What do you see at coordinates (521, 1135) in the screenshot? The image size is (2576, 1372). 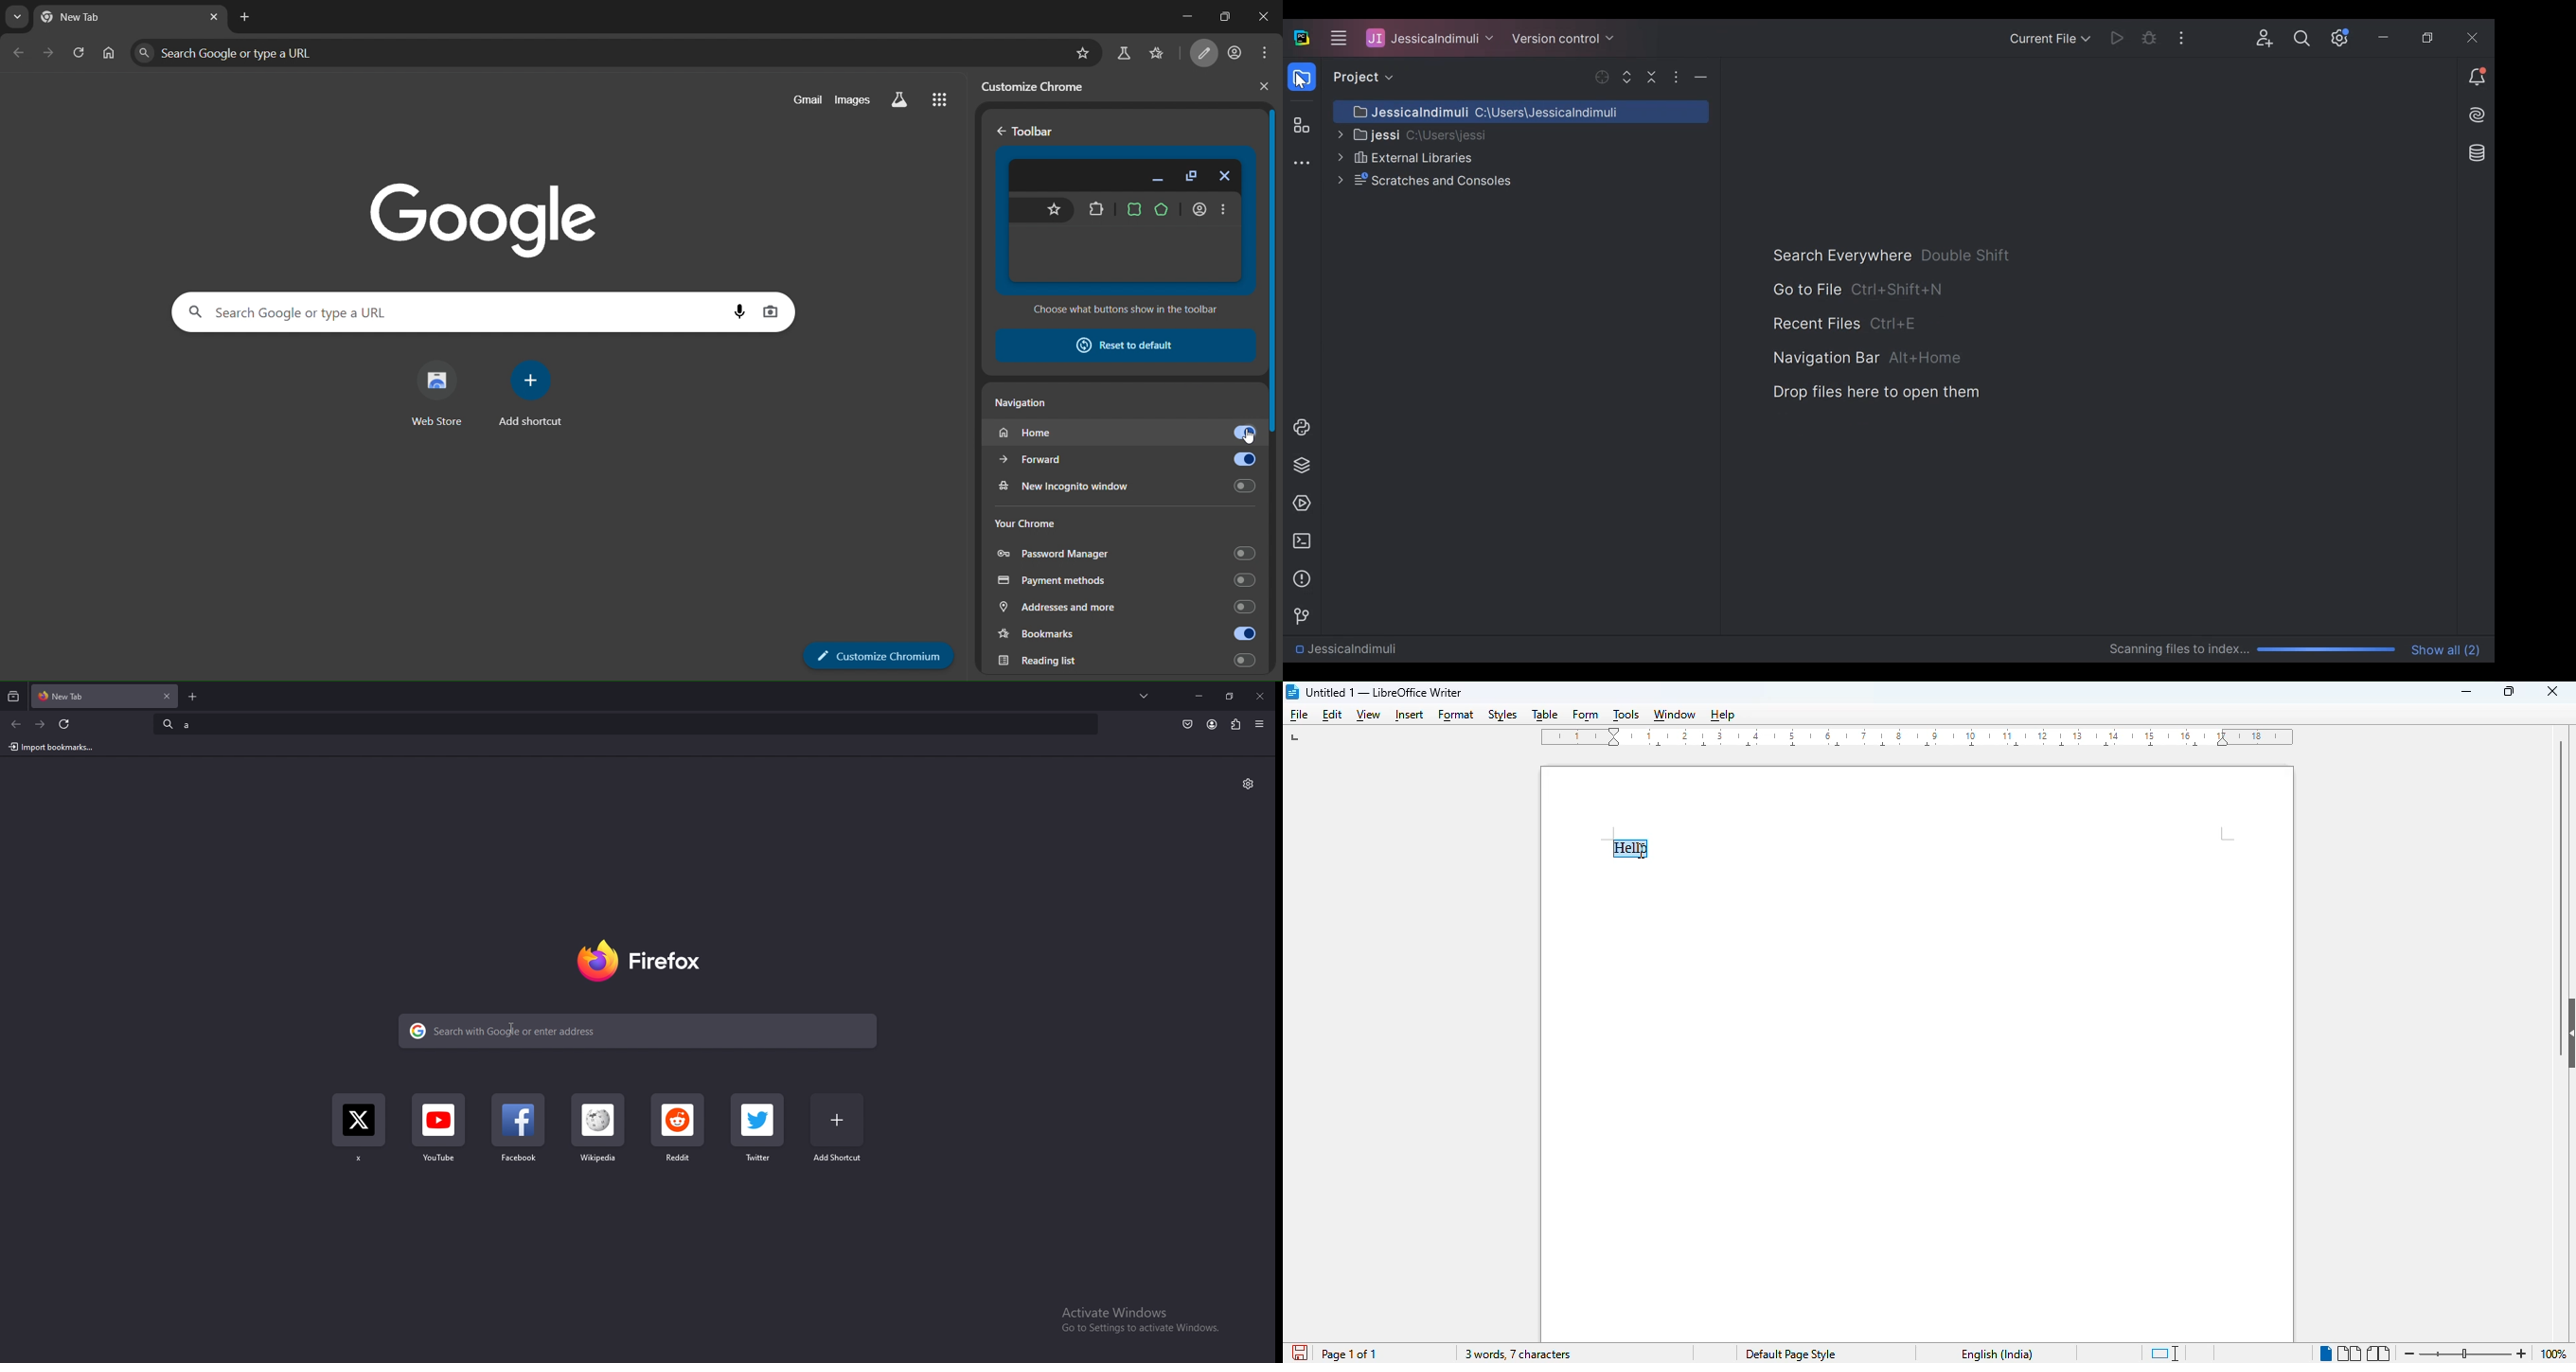 I see `facebook` at bounding box center [521, 1135].